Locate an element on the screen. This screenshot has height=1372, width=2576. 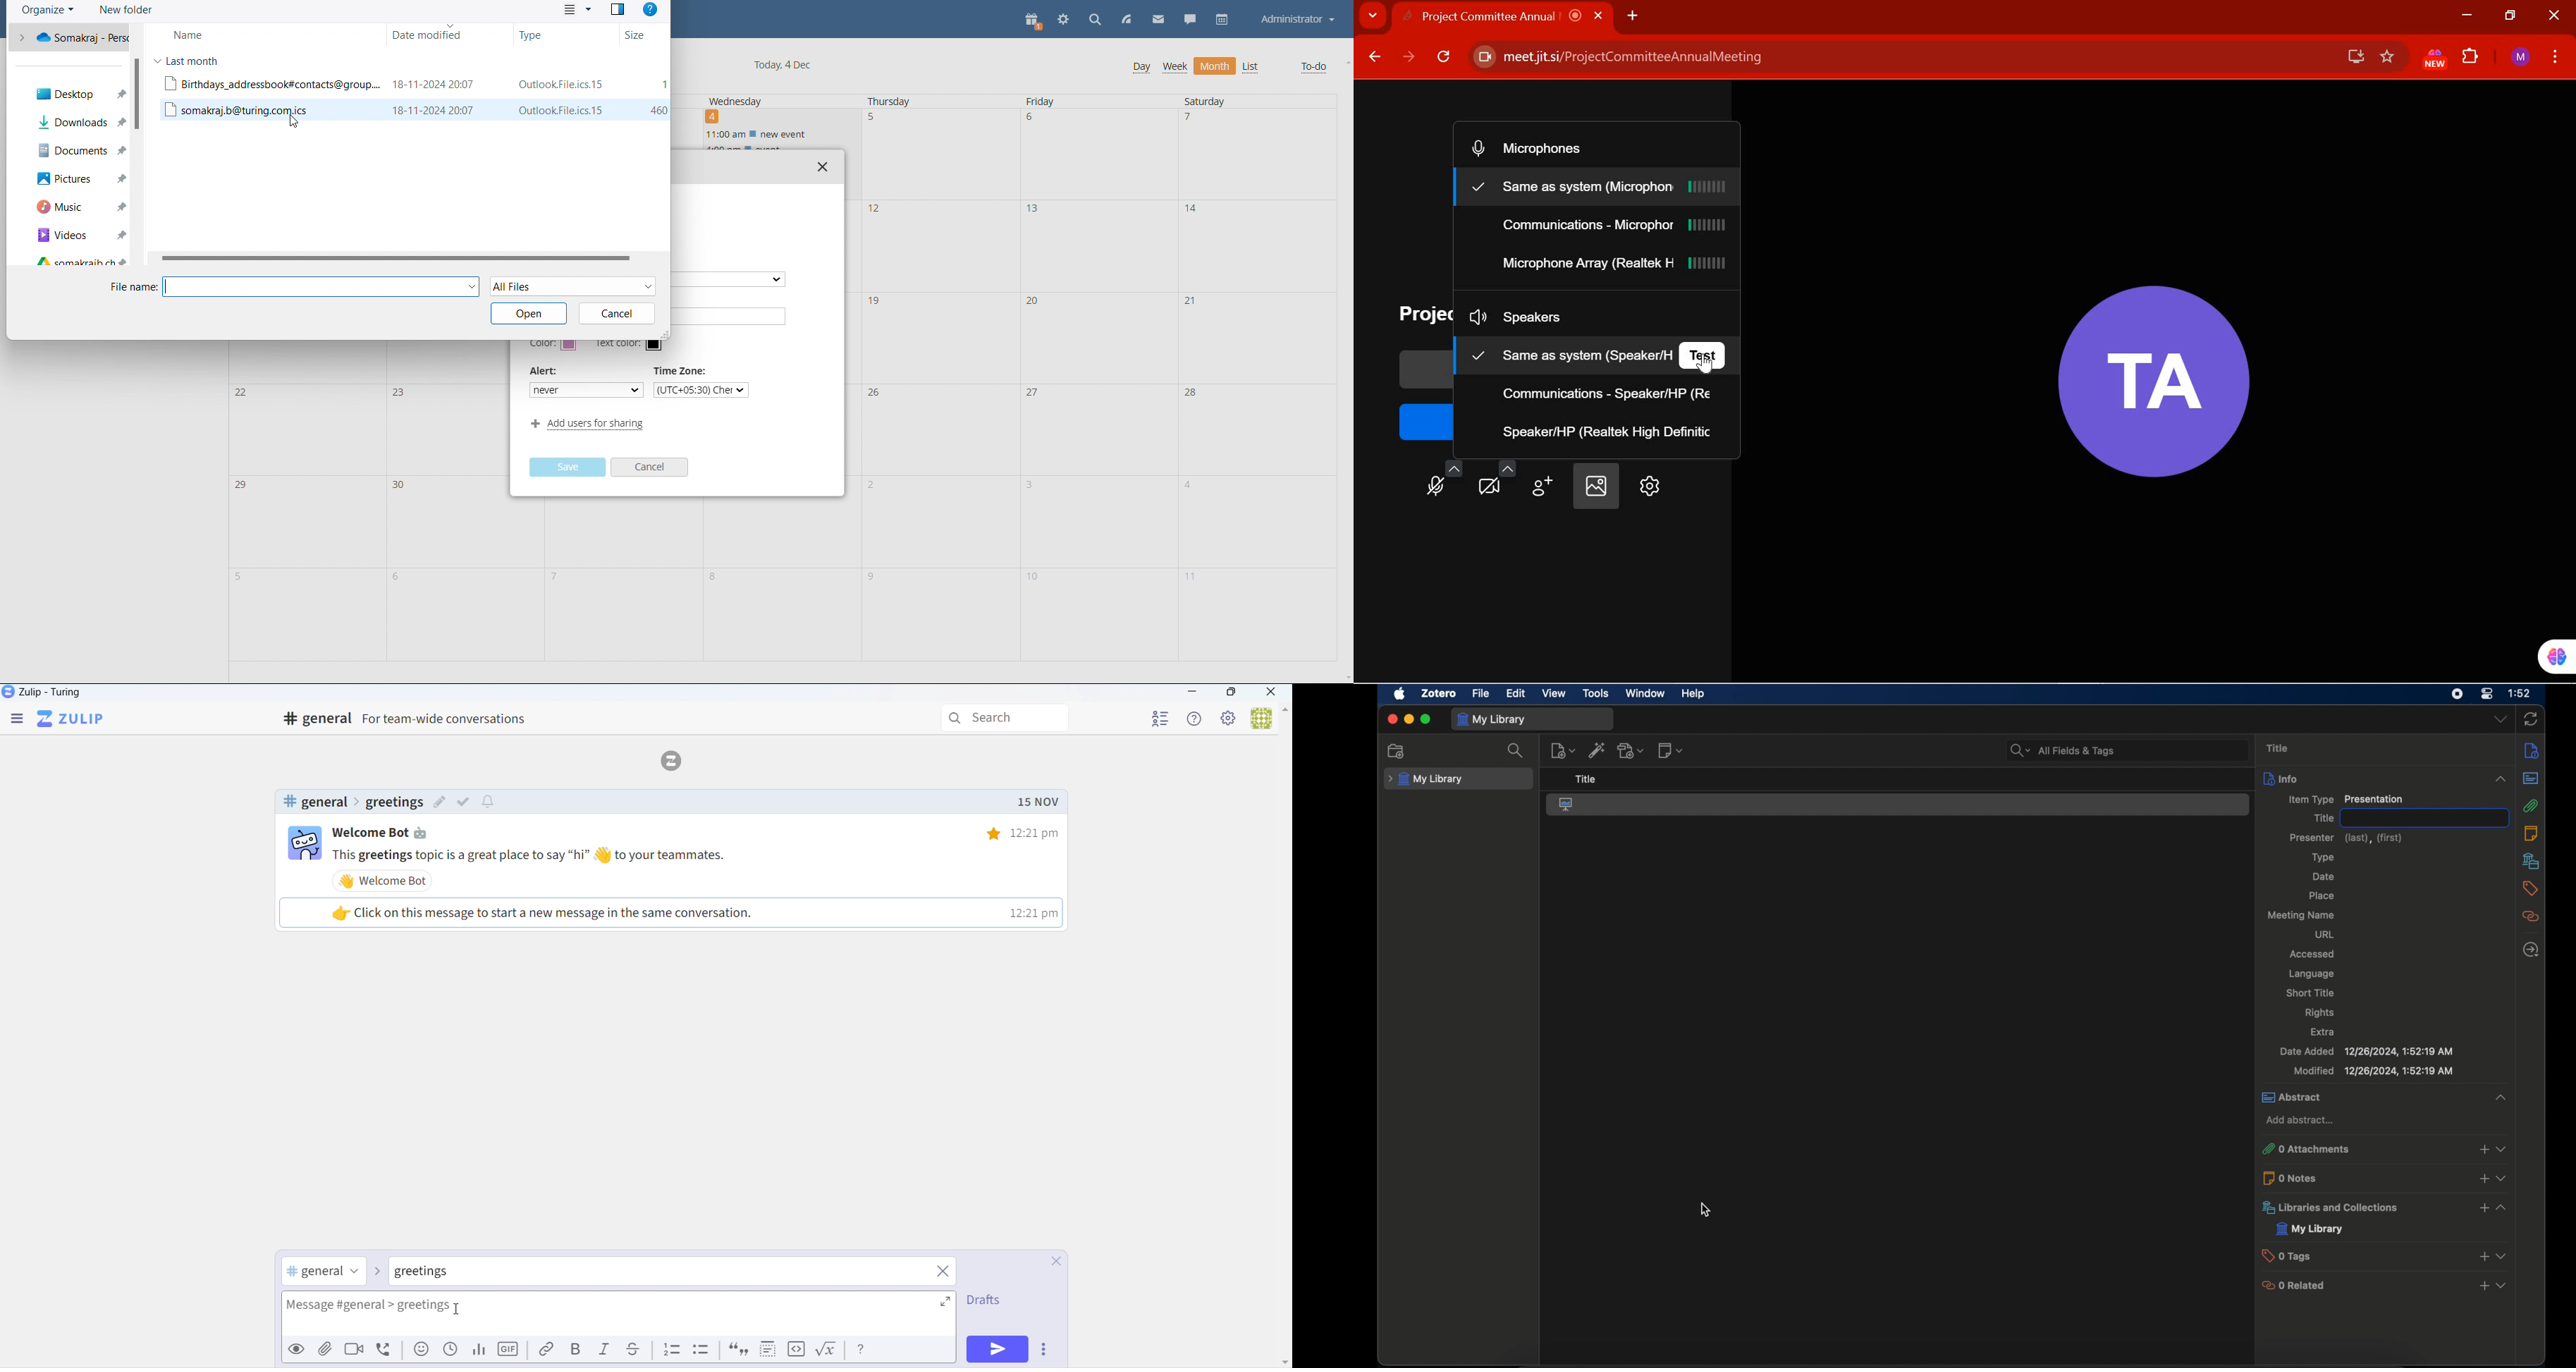
maximize is located at coordinates (1426, 719).